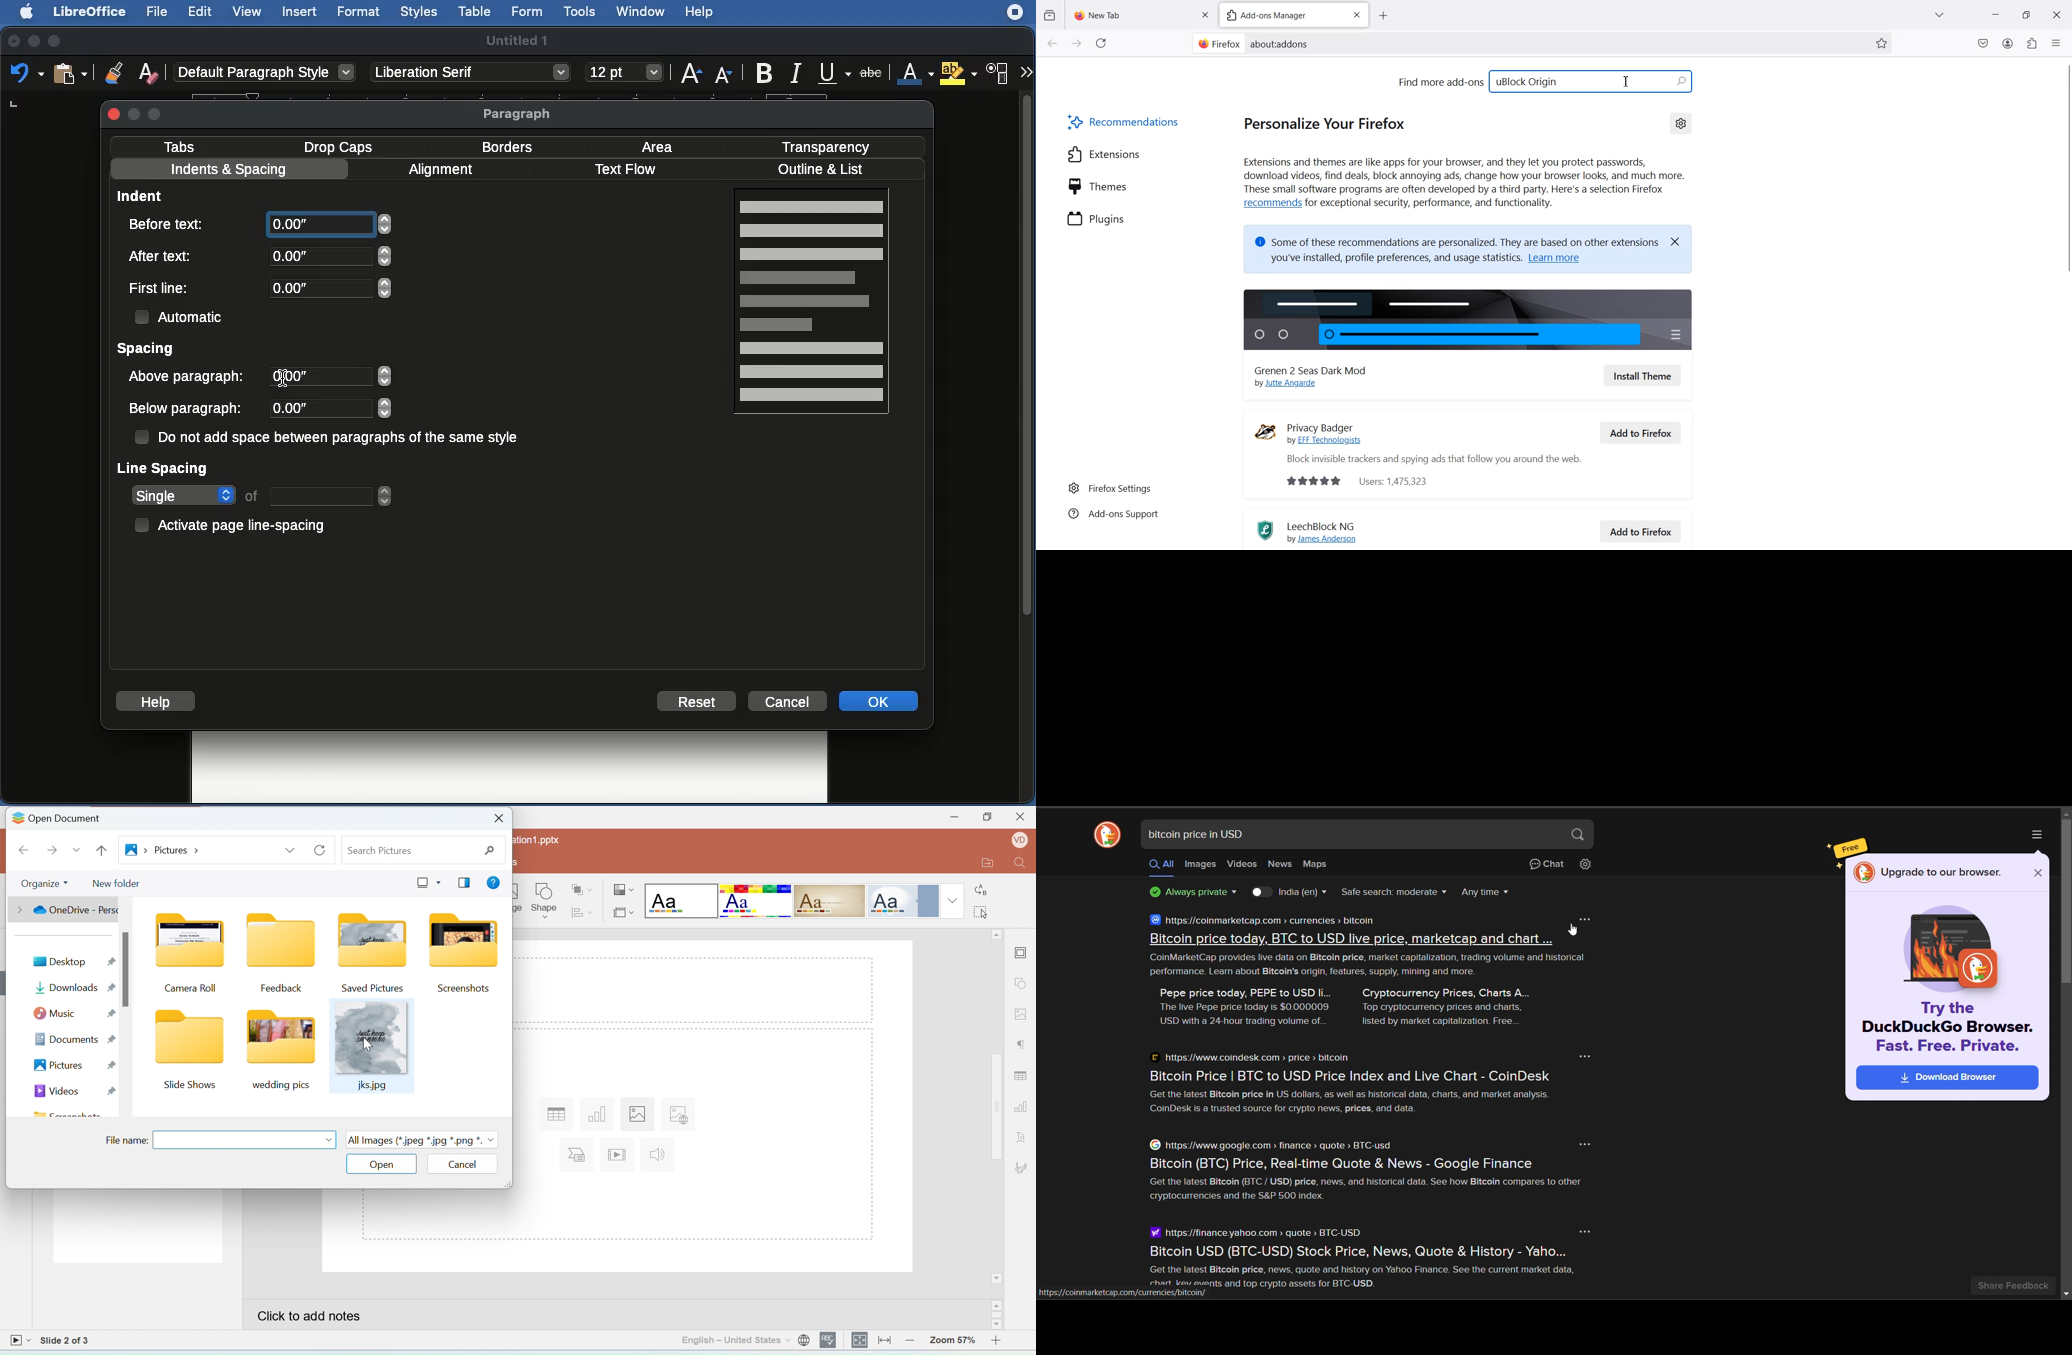  What do you see at coordinates (1110, 488) in the screenshot?
I see `Firefox Settings` at bounding box center [1110, 488].